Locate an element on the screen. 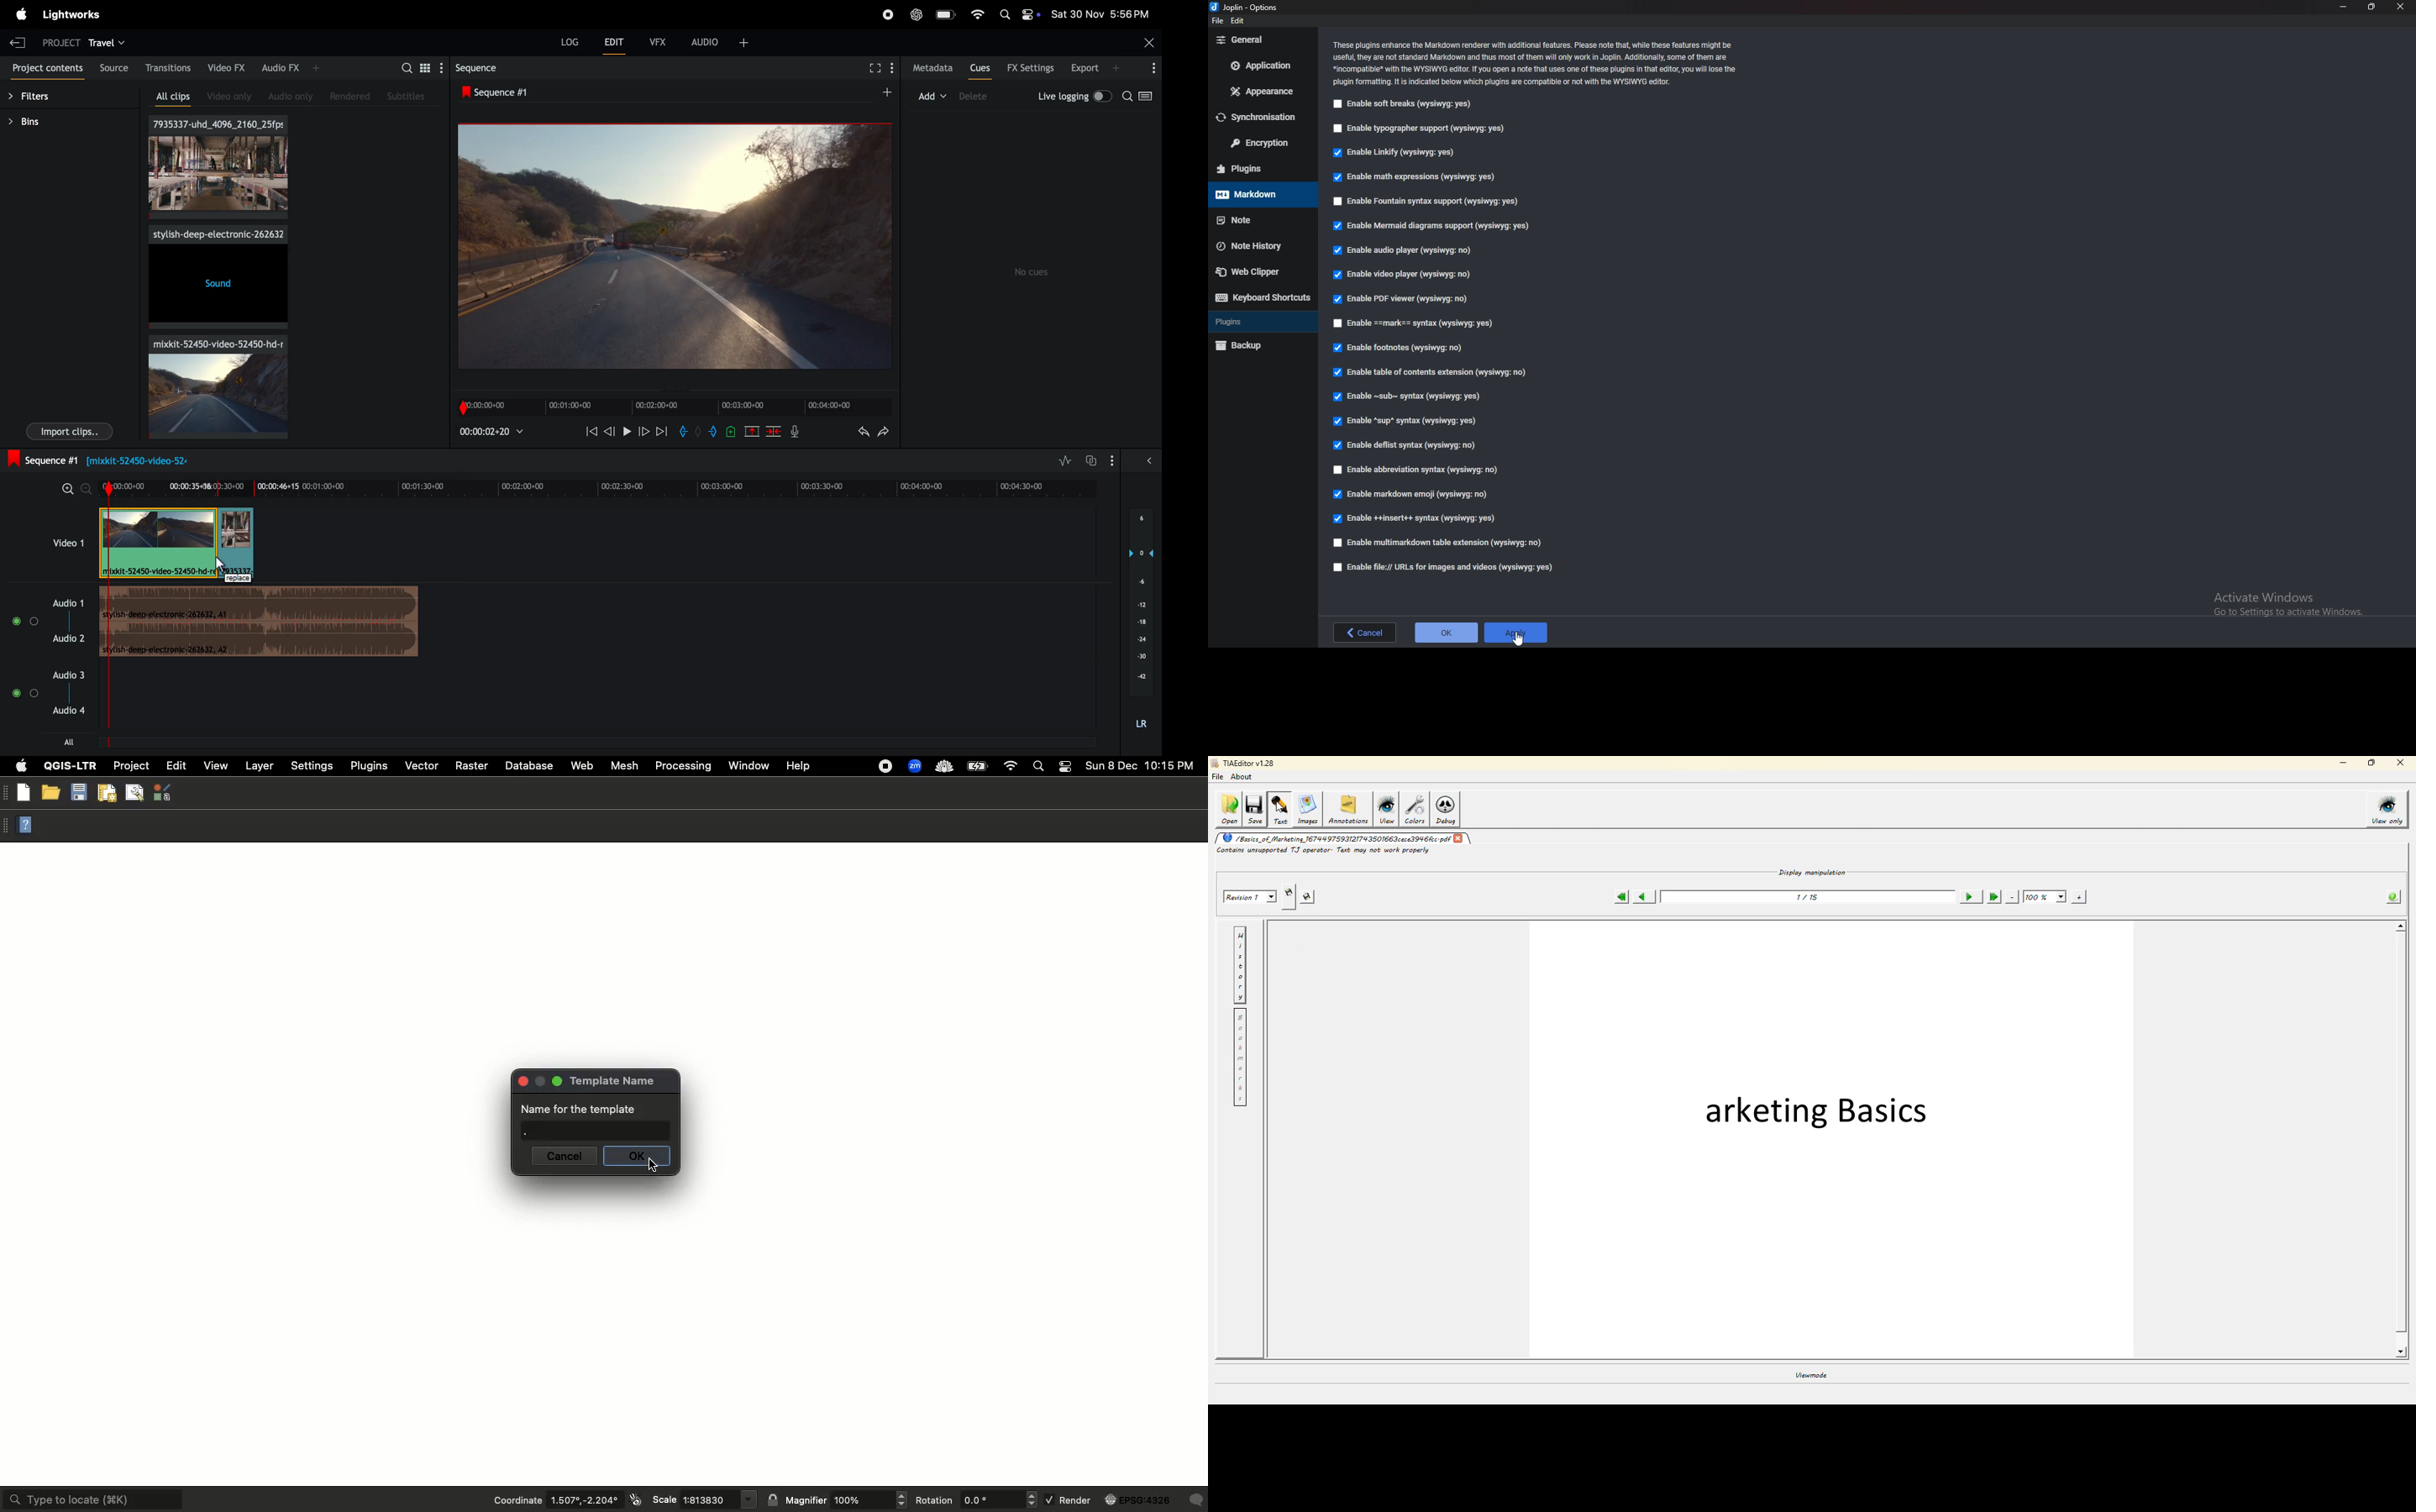 The width and height of the screenshot is (2436, 1512). rendered is located at coordinates (354, 96).